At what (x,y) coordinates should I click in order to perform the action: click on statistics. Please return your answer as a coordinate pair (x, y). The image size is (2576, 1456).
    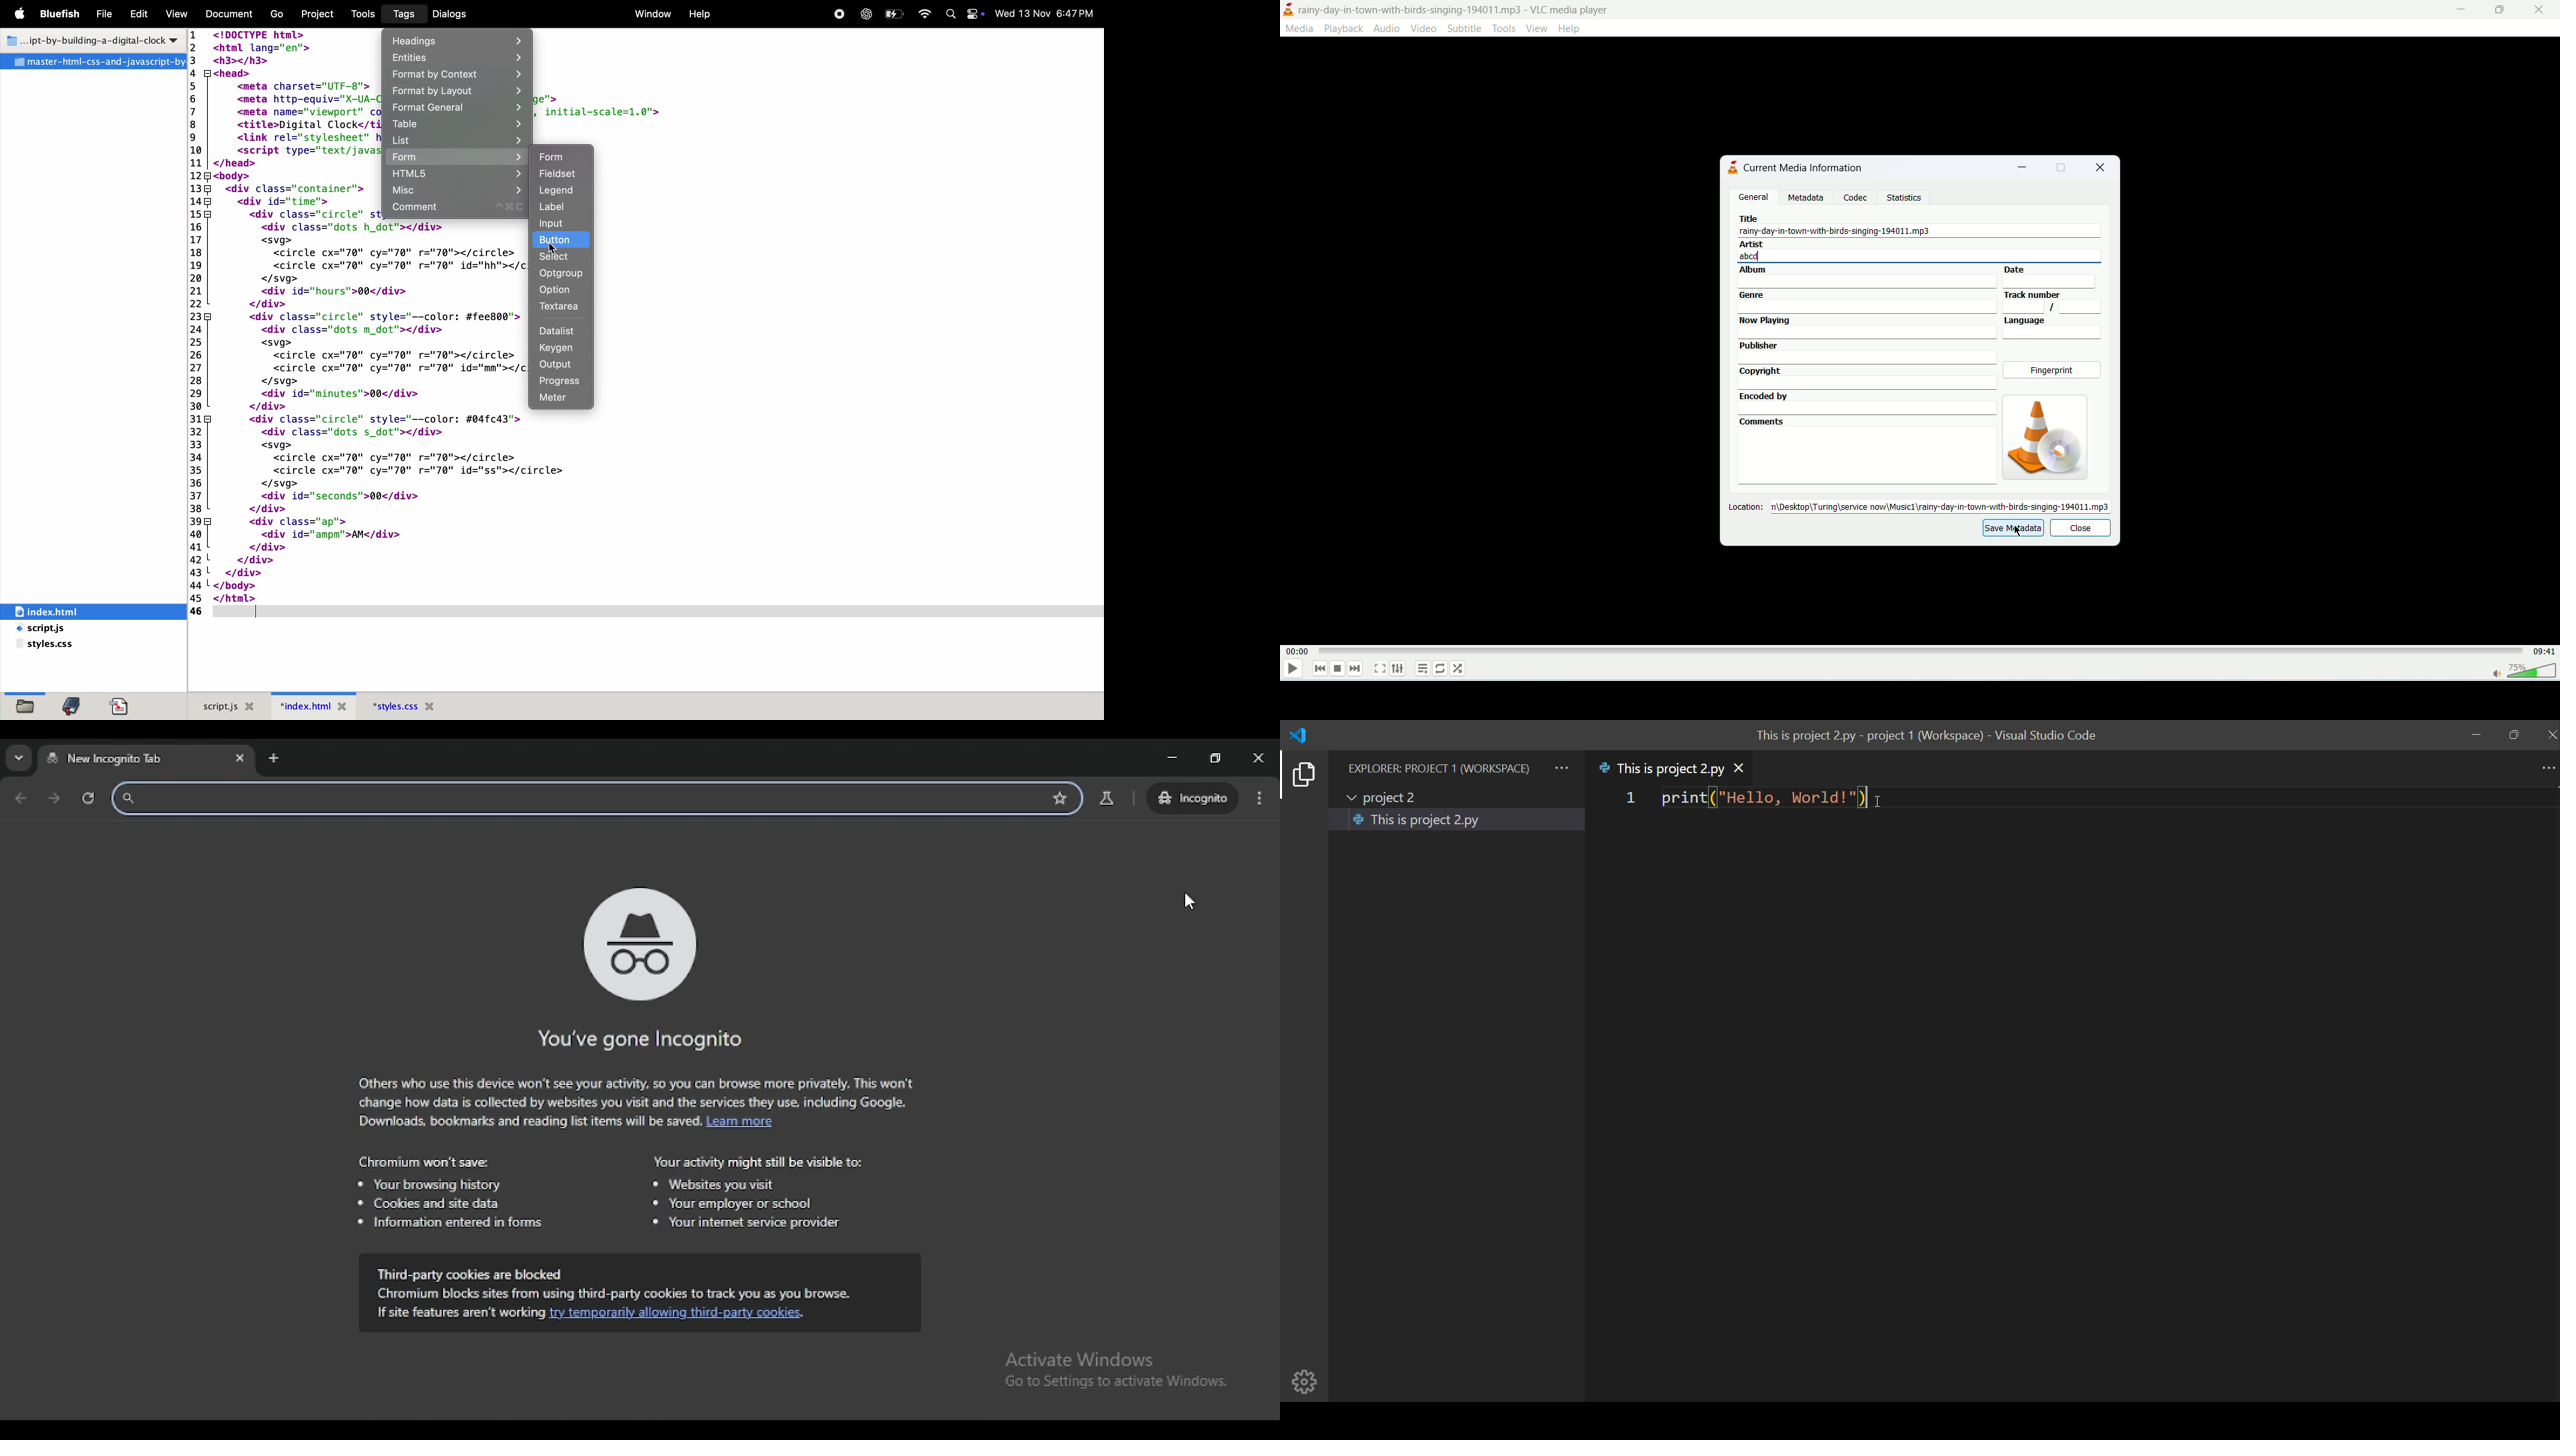
    Looking at the image, I should click on (1905, 197).